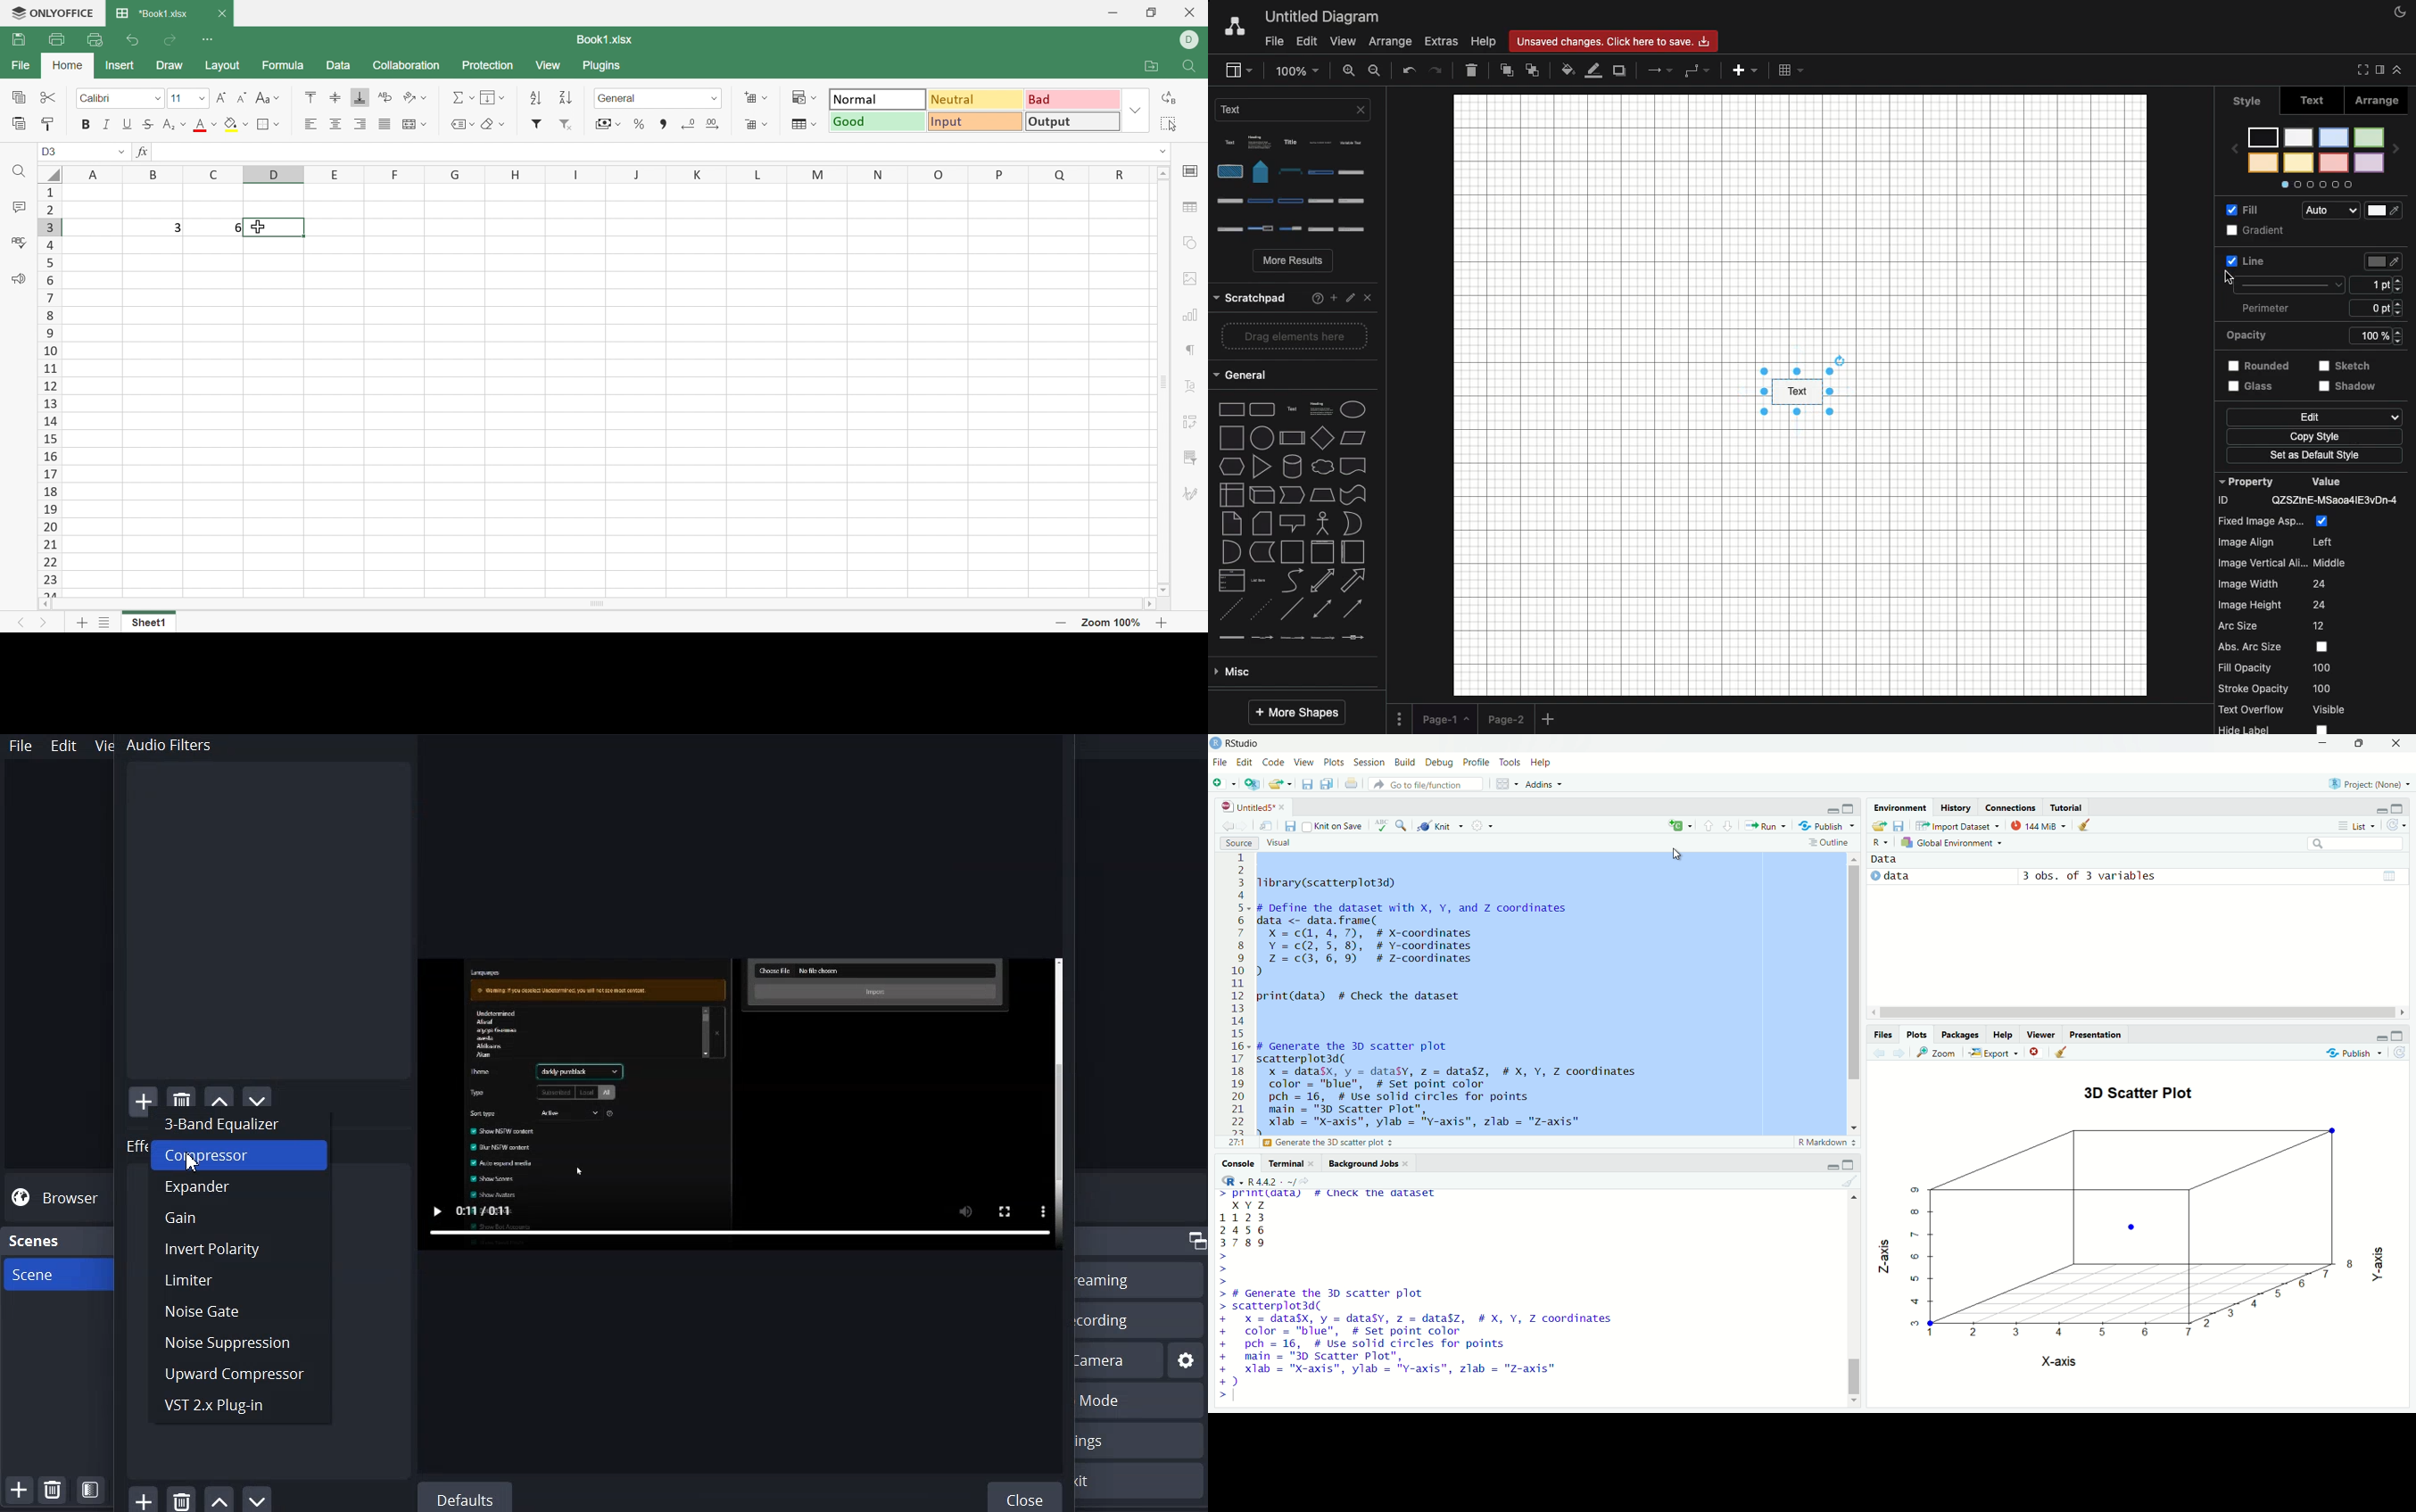 This screenshot has height=1512, width=2436. What do you see at coordinates (2356, 1054) in the screenshot?
I see `publish` at bounding box center [2356, 1054].